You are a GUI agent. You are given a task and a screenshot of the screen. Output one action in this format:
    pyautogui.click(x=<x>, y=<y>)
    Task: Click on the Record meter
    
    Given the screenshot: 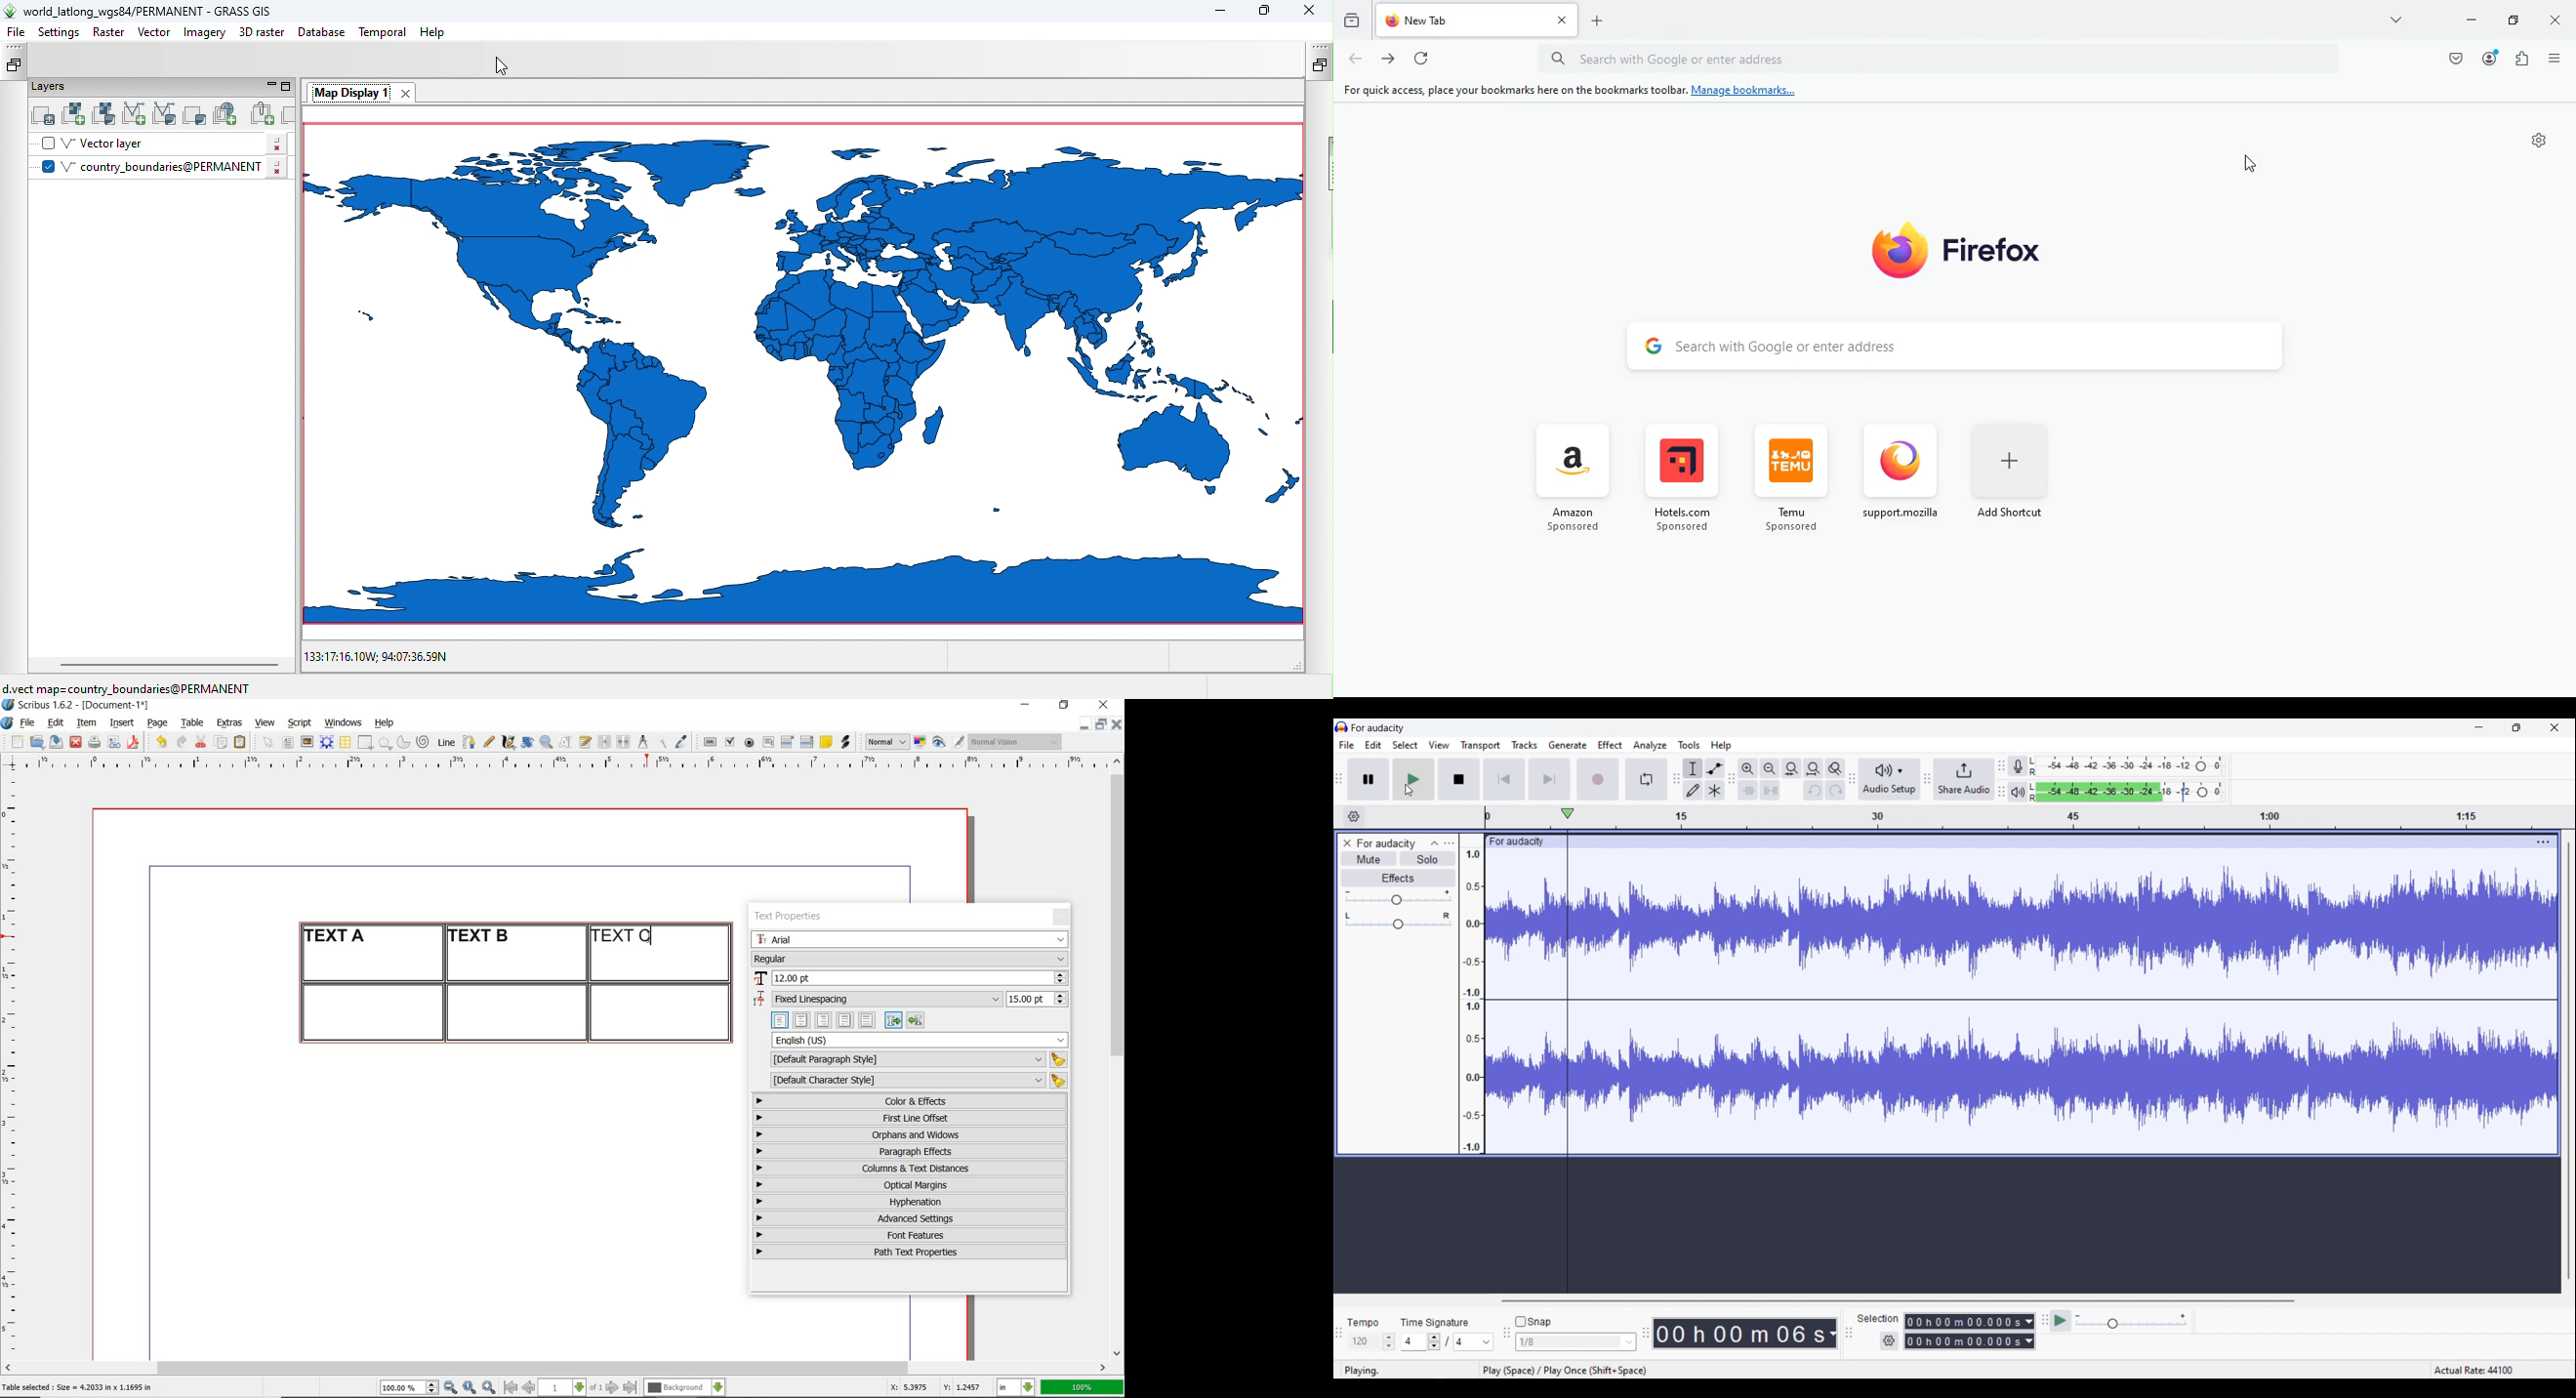 What is the action you would take?
    pyautogui.click(x=2018, y=766)
    